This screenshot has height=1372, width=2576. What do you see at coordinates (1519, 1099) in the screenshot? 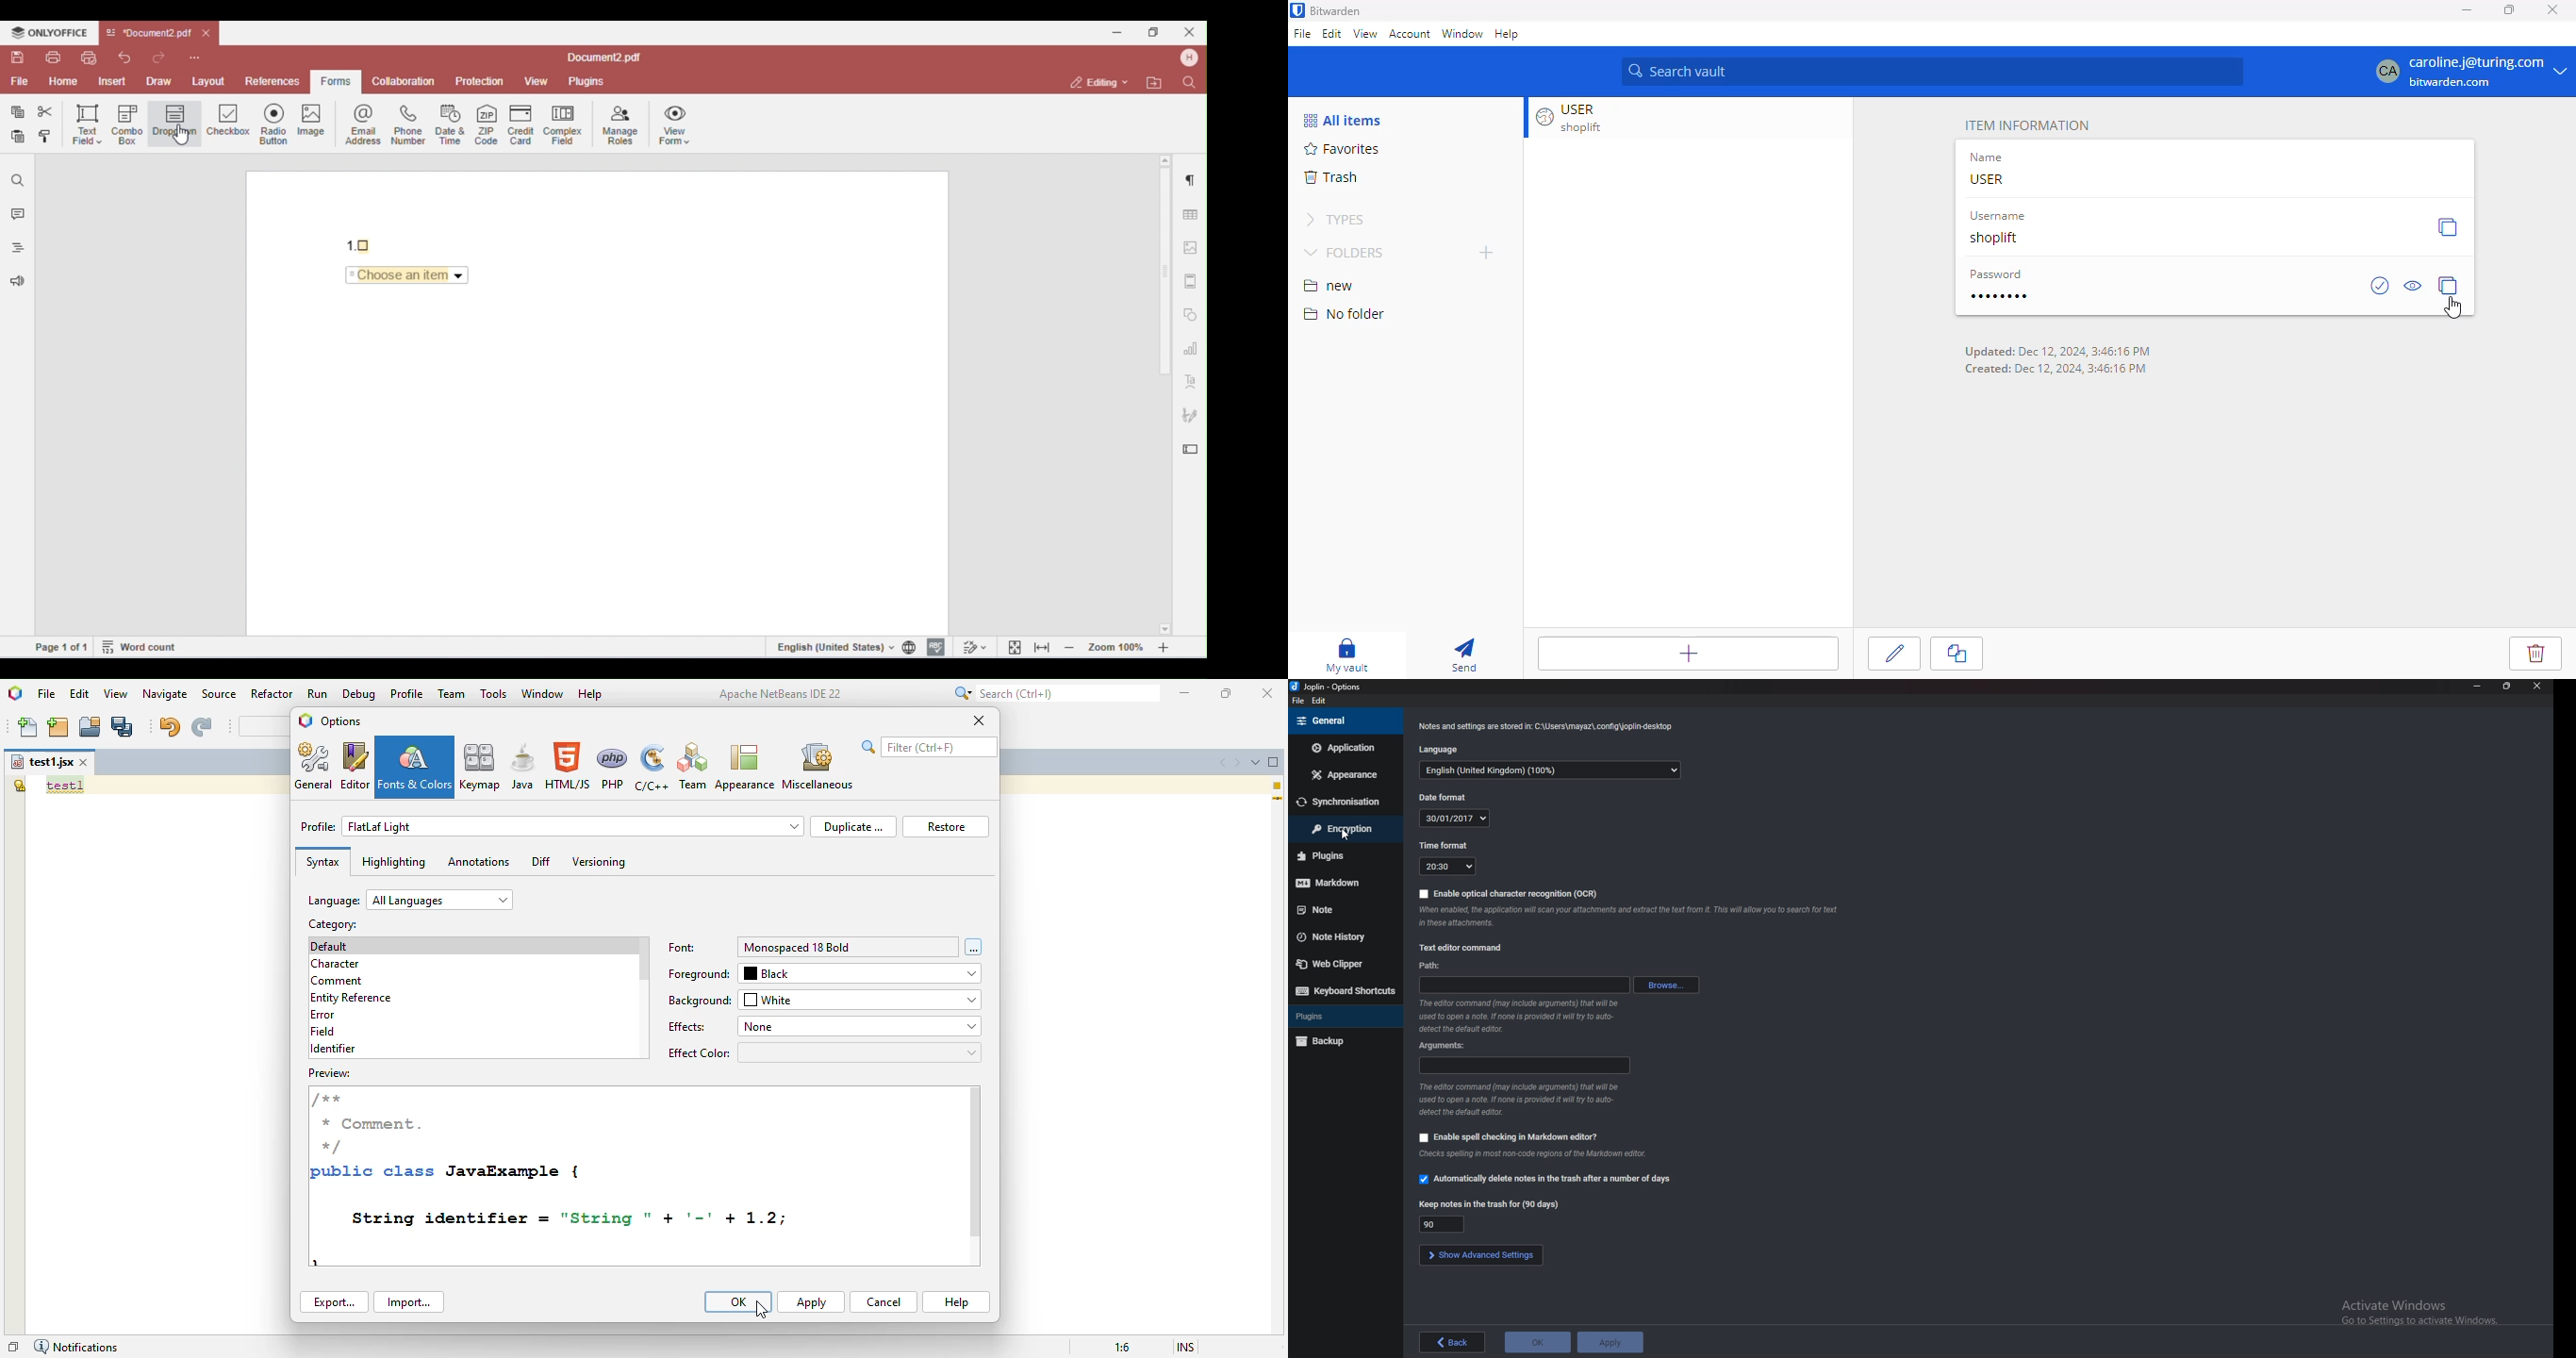
I see `info` at bounding box center [1519, 1099].